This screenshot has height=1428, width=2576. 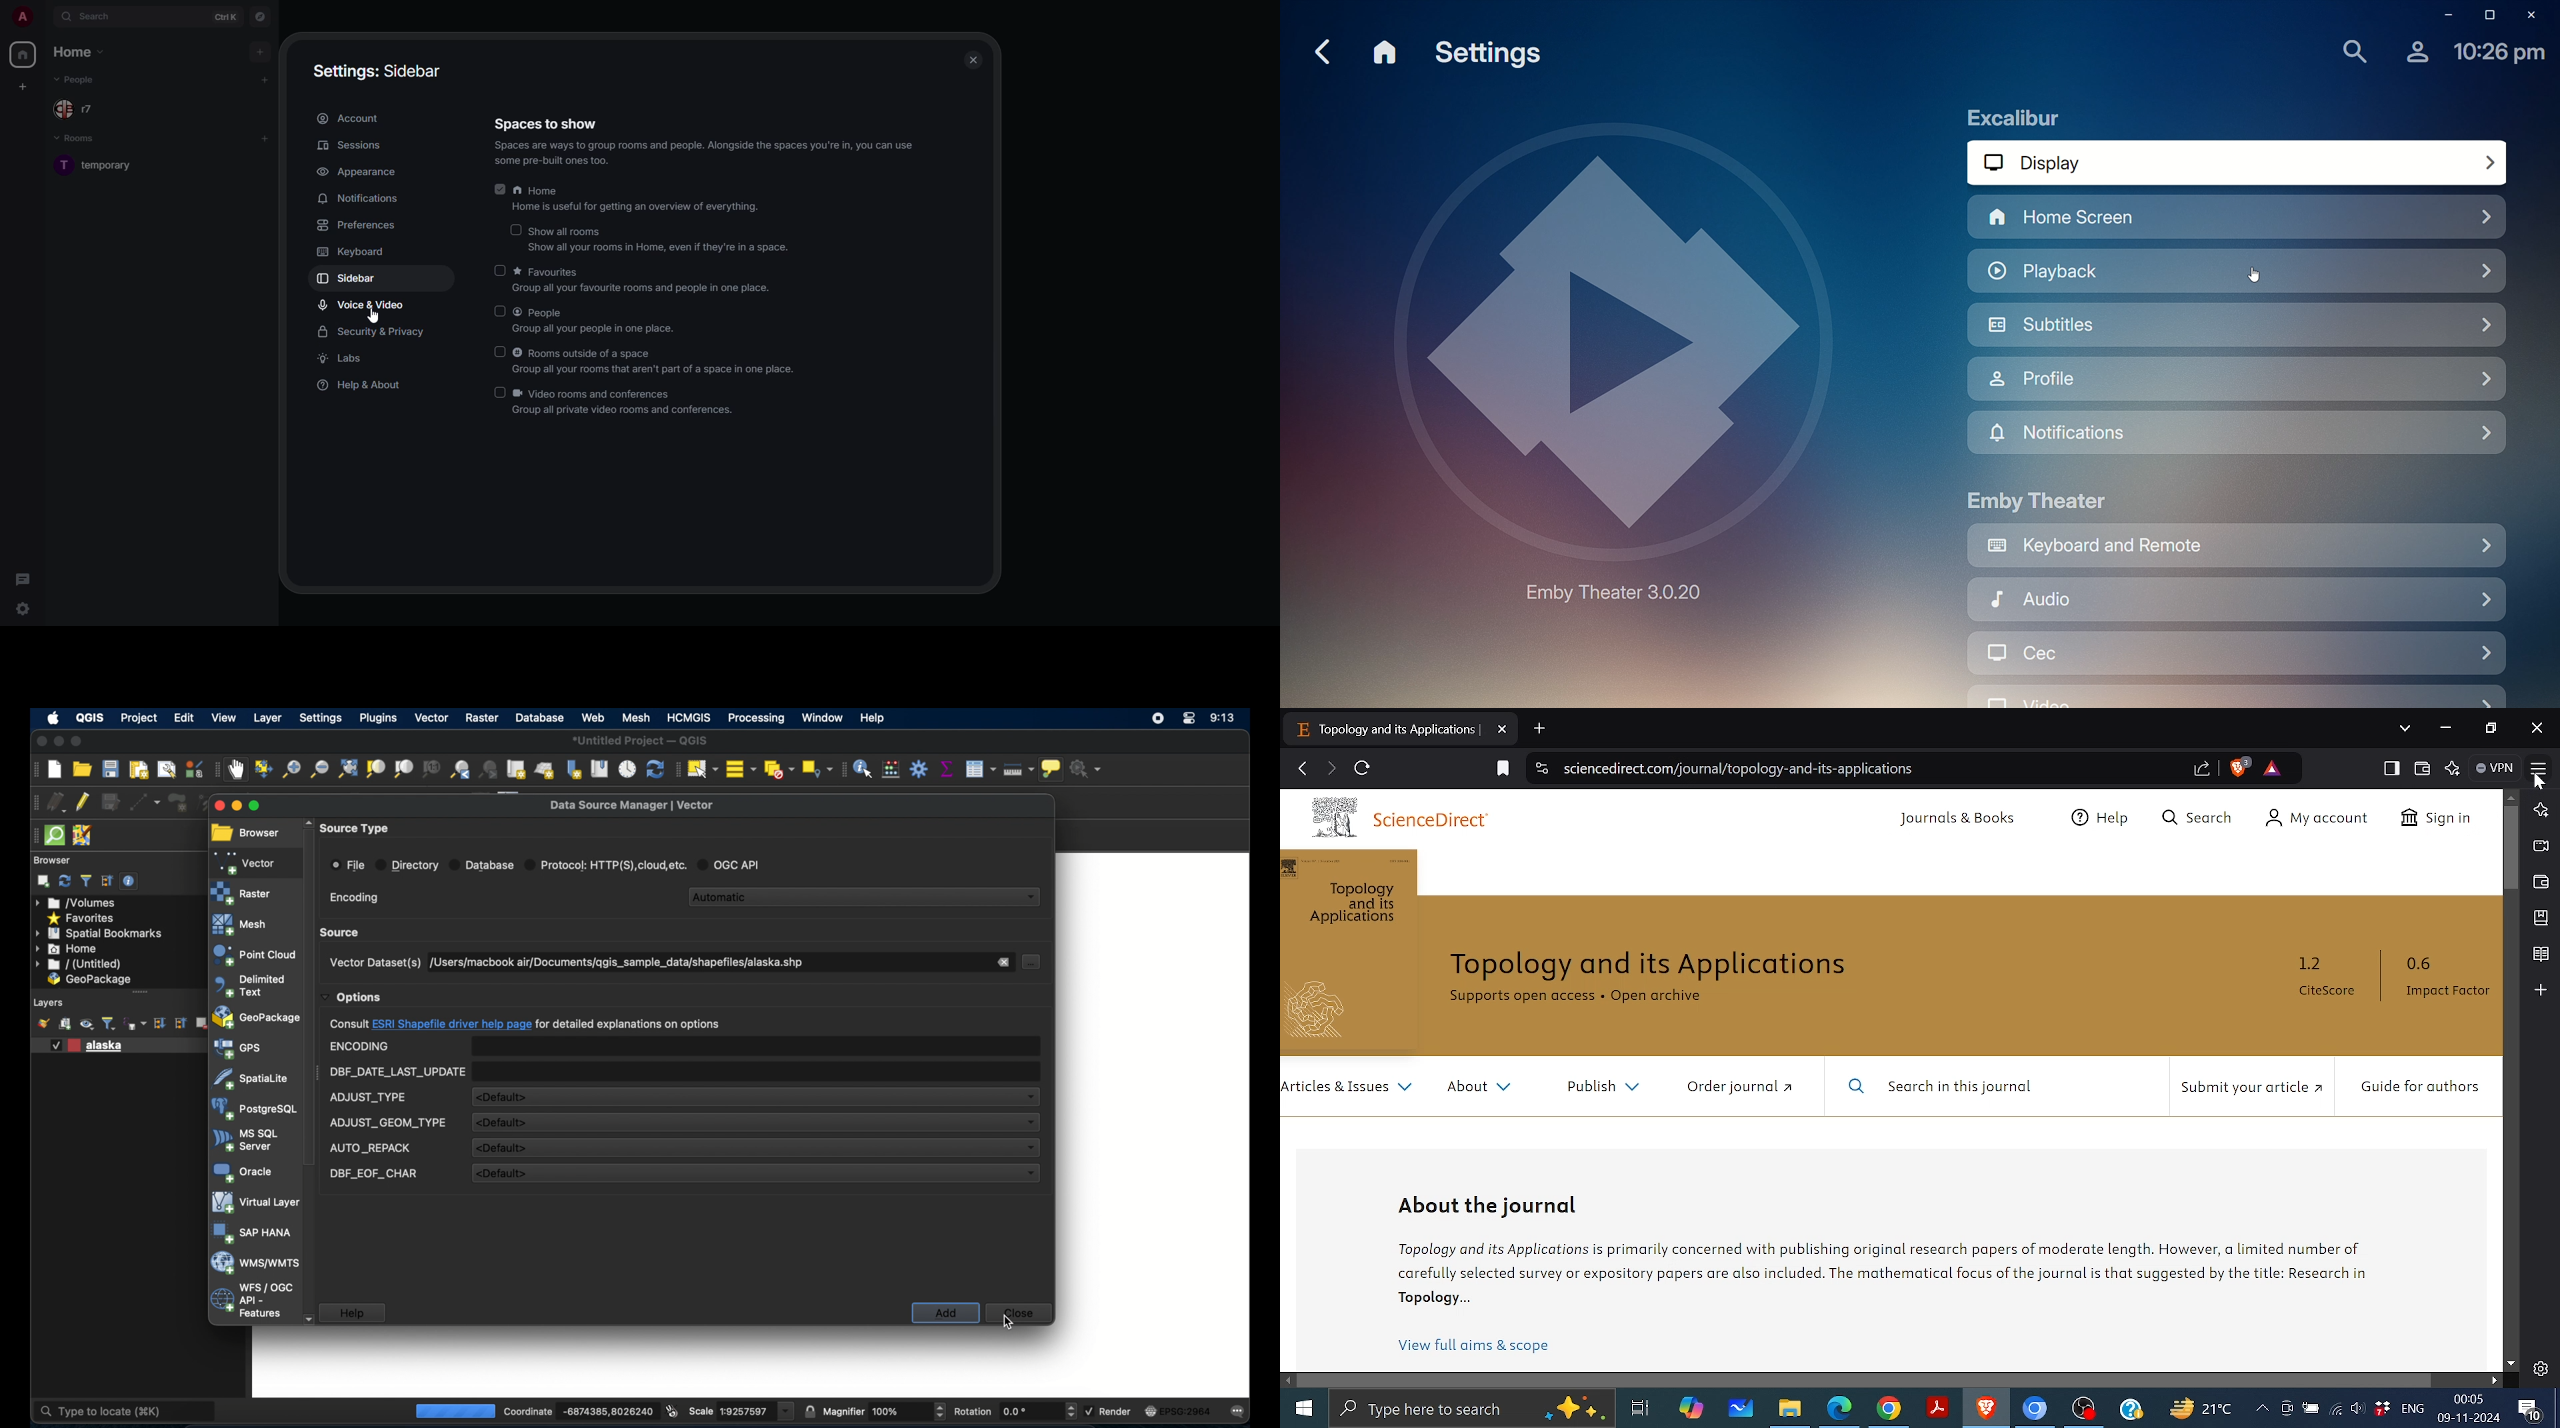 I want to click on Customize and control barve, so click(x=2538, y=765).